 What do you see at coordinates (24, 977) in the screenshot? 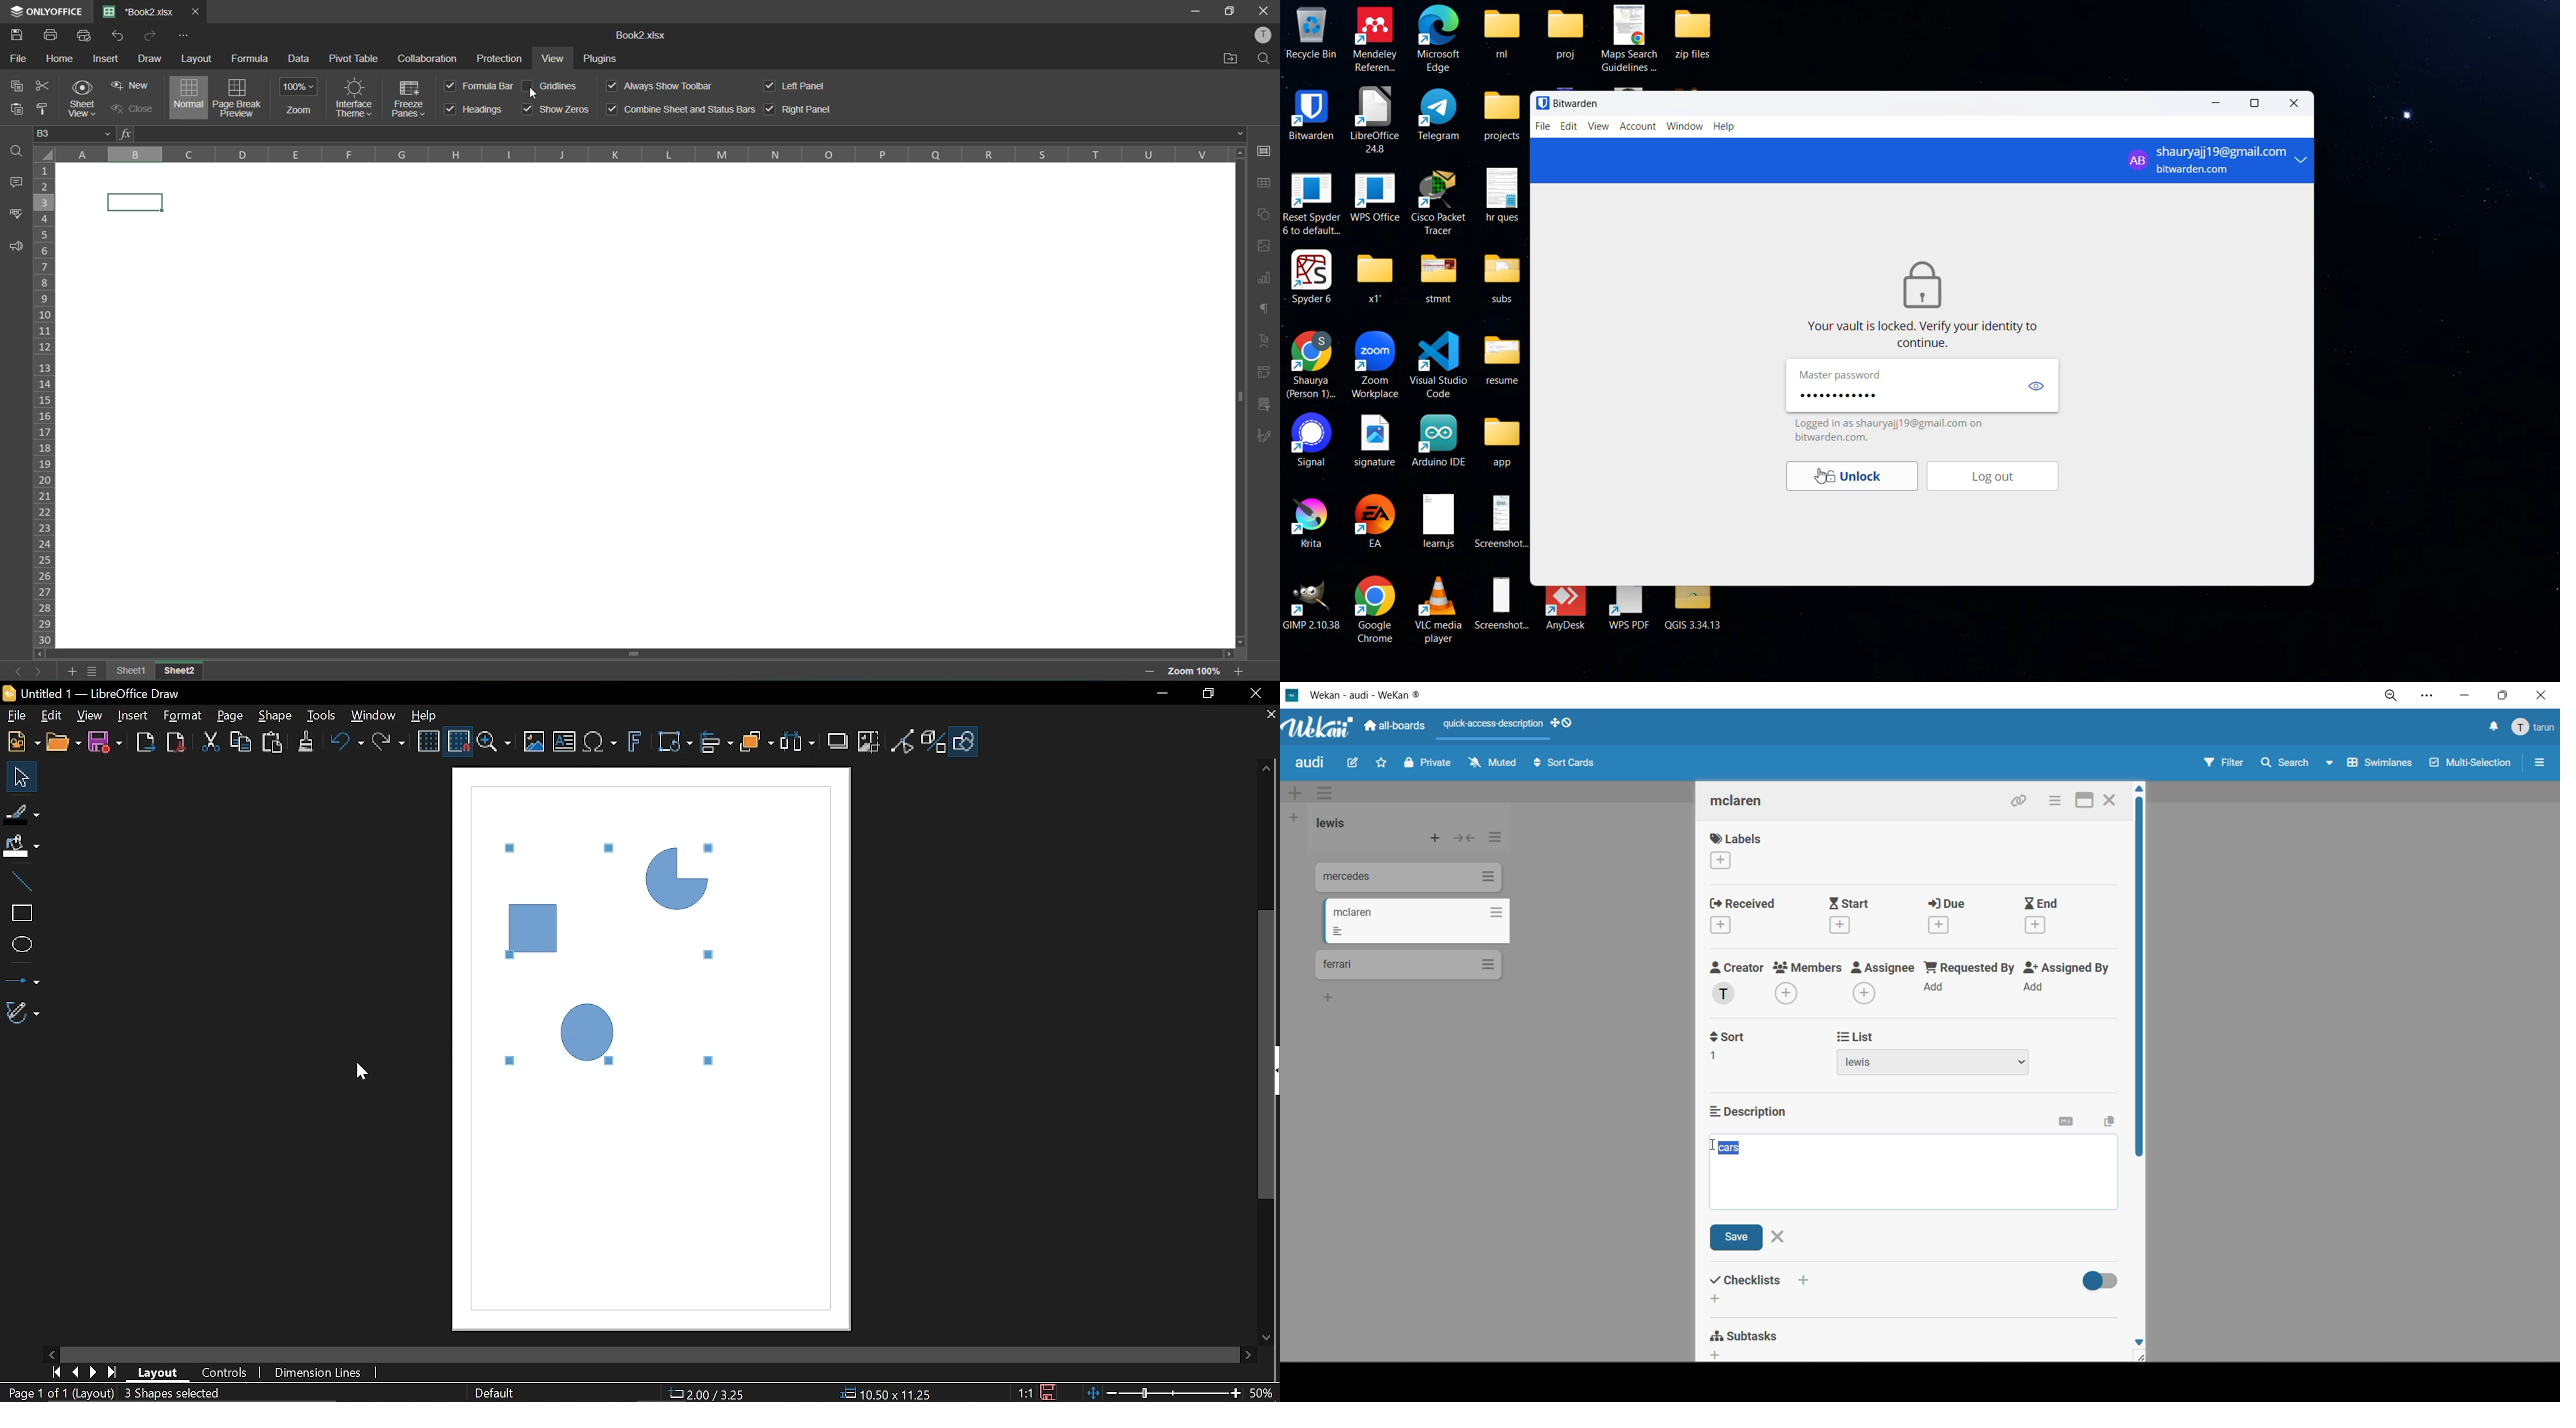
I see `Lines and arrows` at bounding box center [24, 977].